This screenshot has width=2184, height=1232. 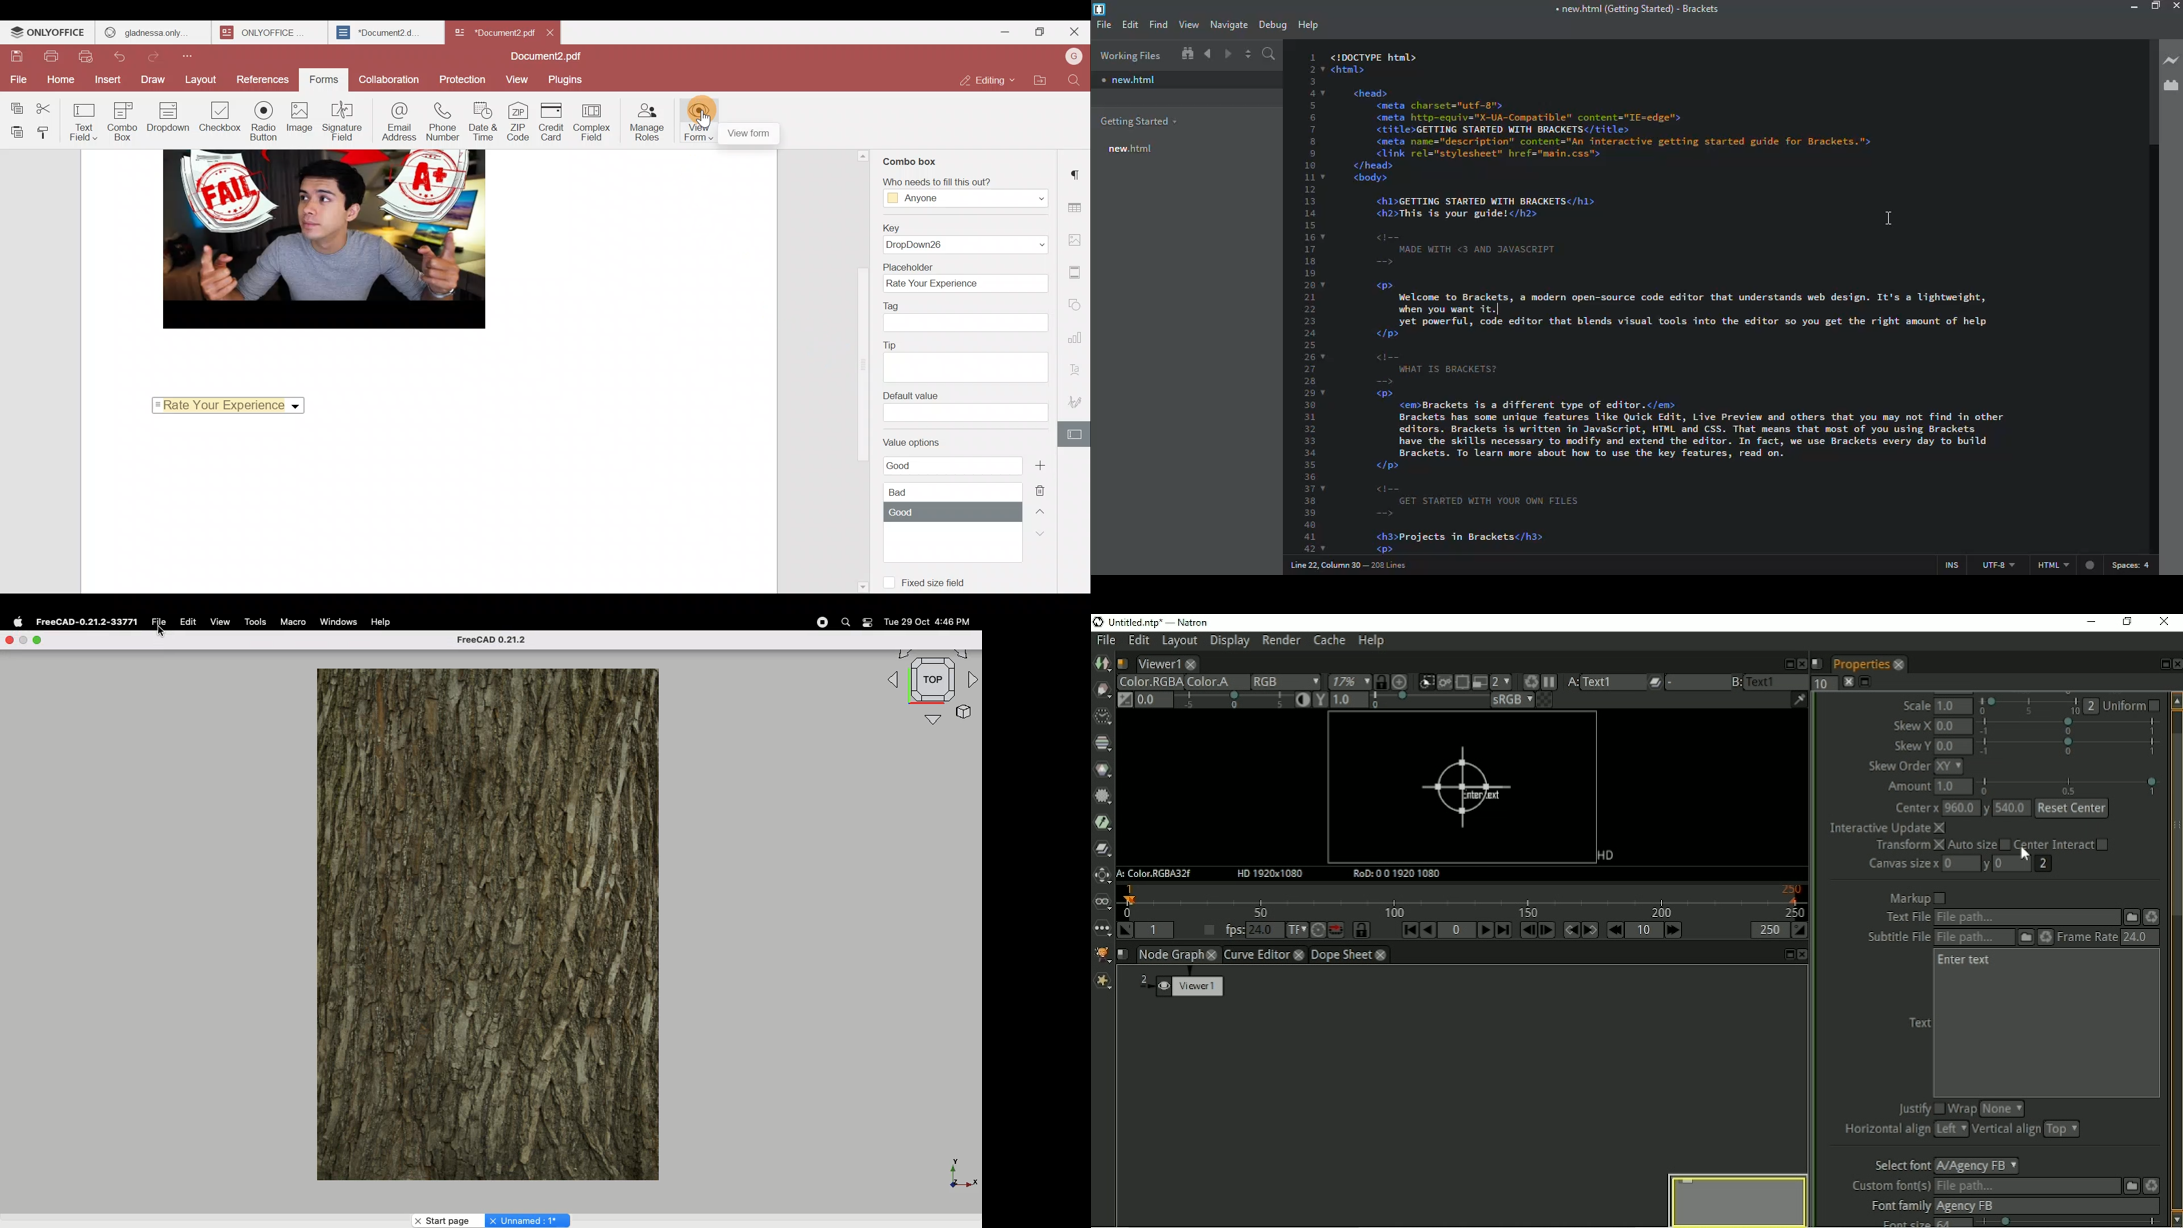 What do you see at coordinates (2132, 566) in the screenshot?
I see `spaces` at bounding box center [2132, 566].